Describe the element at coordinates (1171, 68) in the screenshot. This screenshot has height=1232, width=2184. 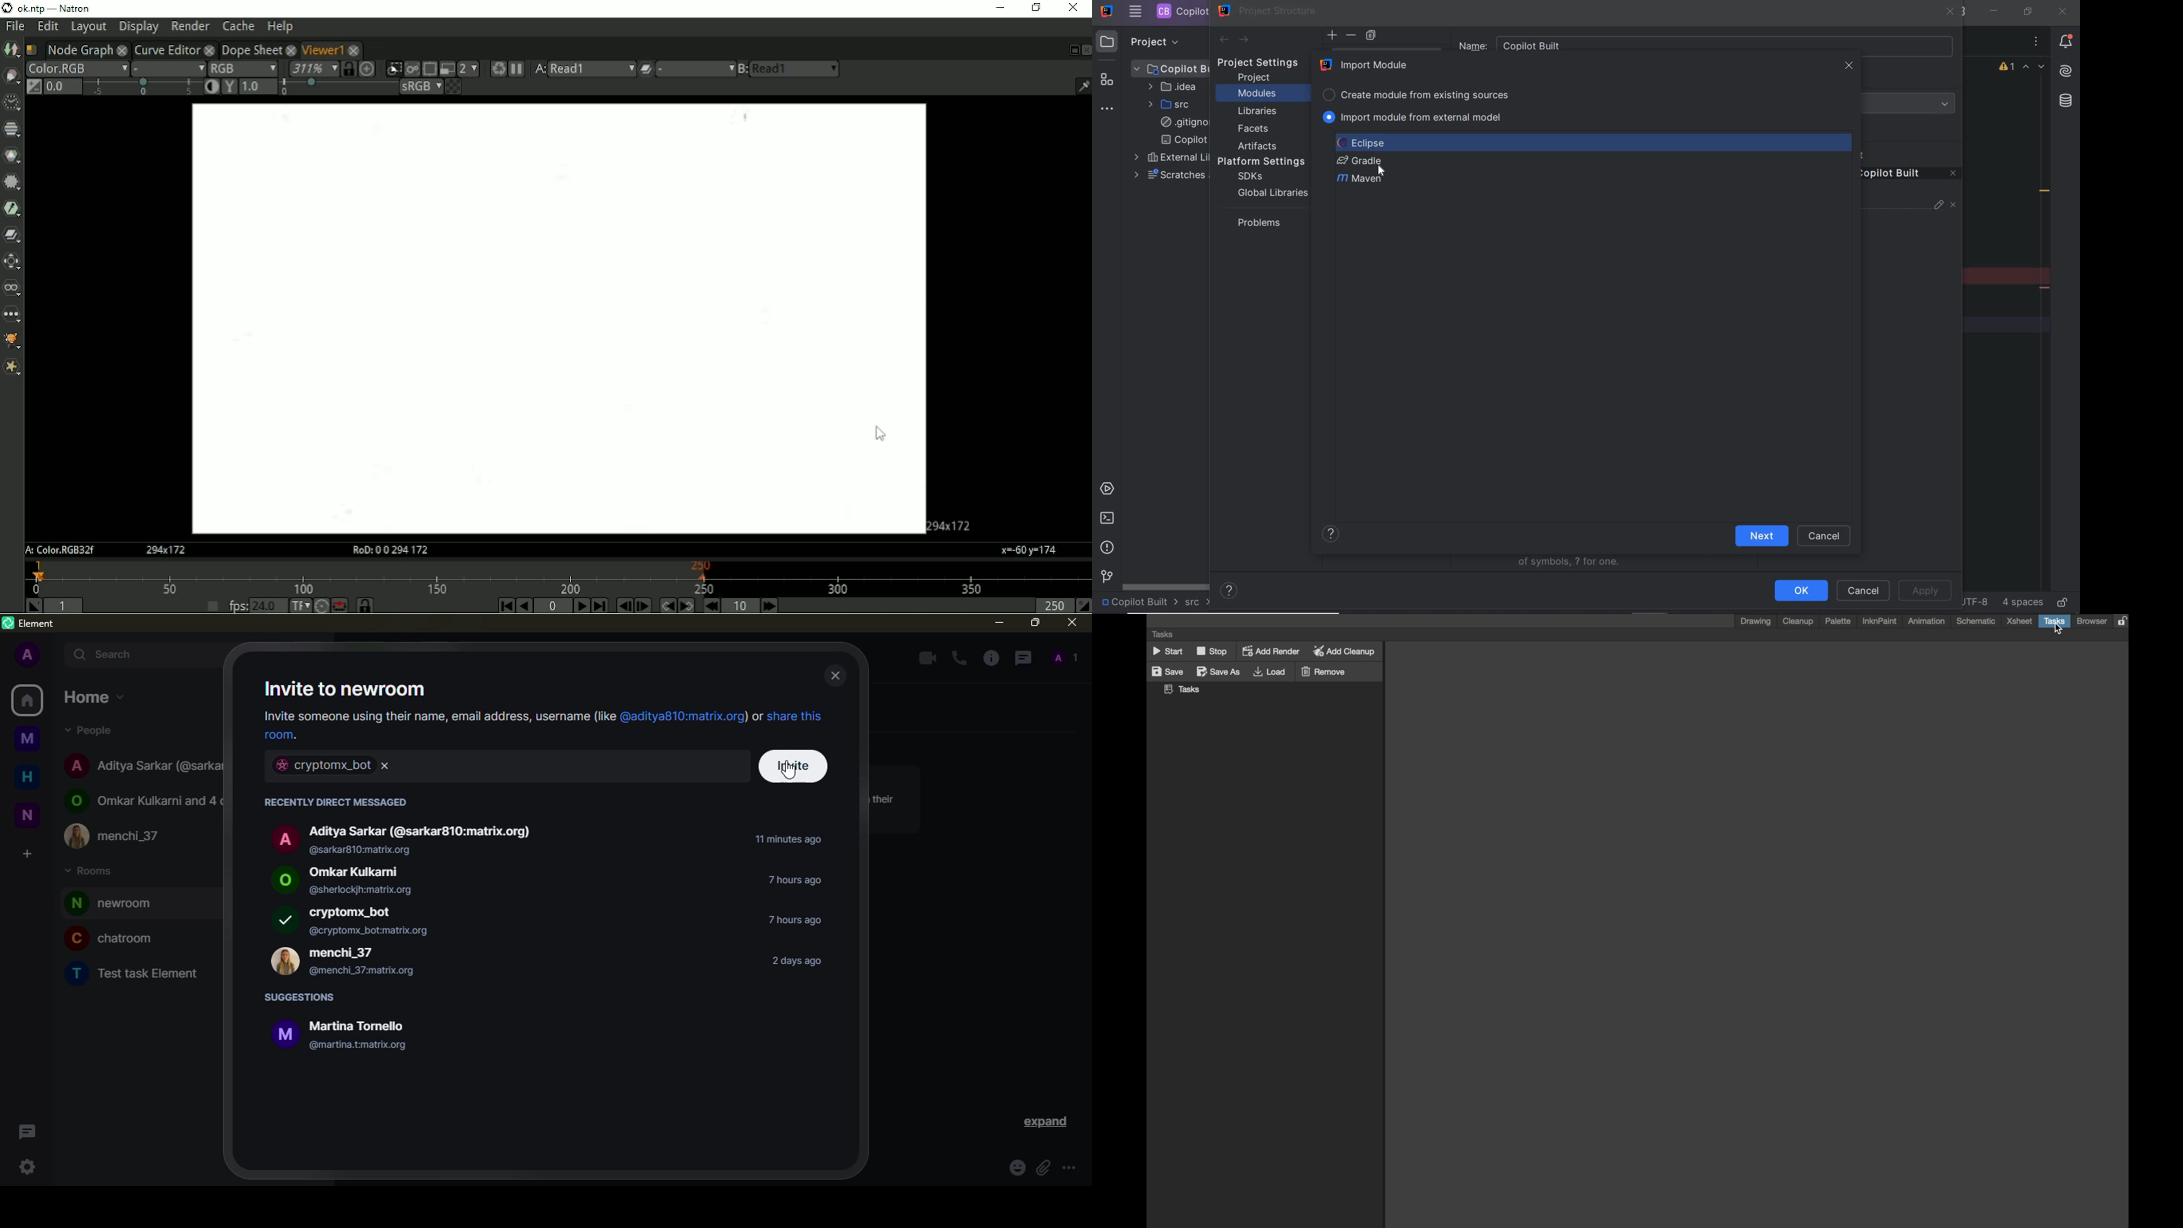
I see `PROJECT FILE ANME` at that location.